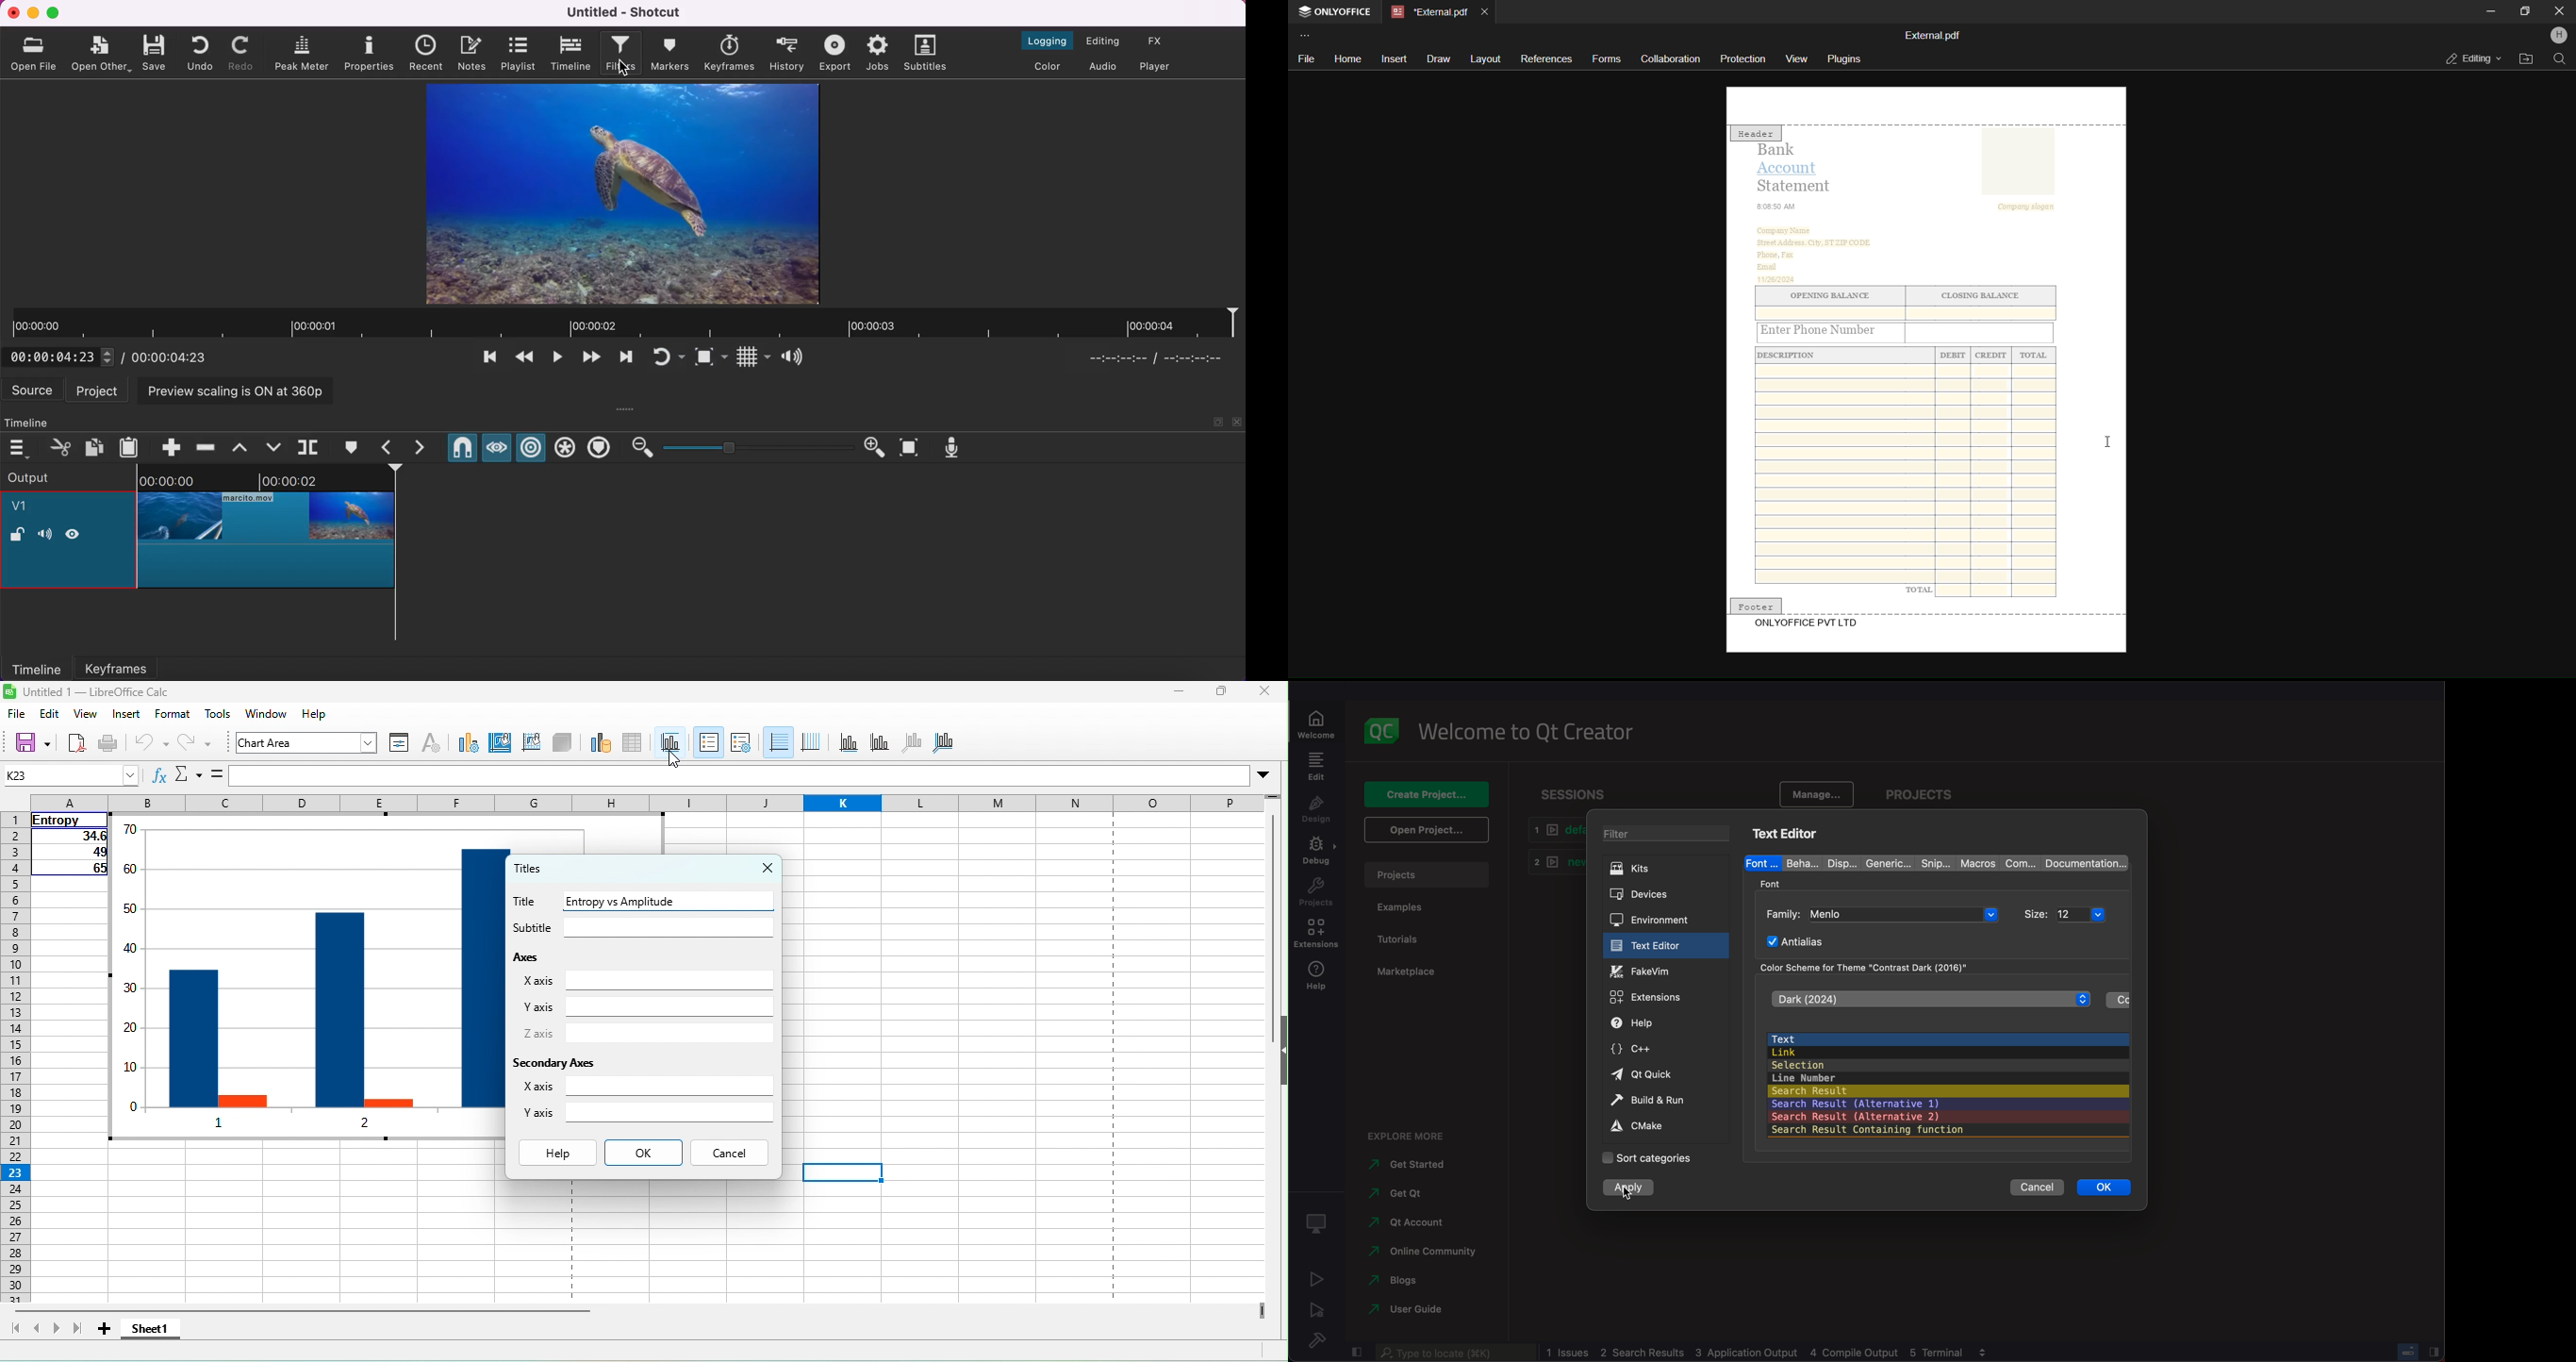  What do you see at coordinates (2410, 1351) in the screenshot?
I see `progress bar` at bounding box center [2410, 1351].